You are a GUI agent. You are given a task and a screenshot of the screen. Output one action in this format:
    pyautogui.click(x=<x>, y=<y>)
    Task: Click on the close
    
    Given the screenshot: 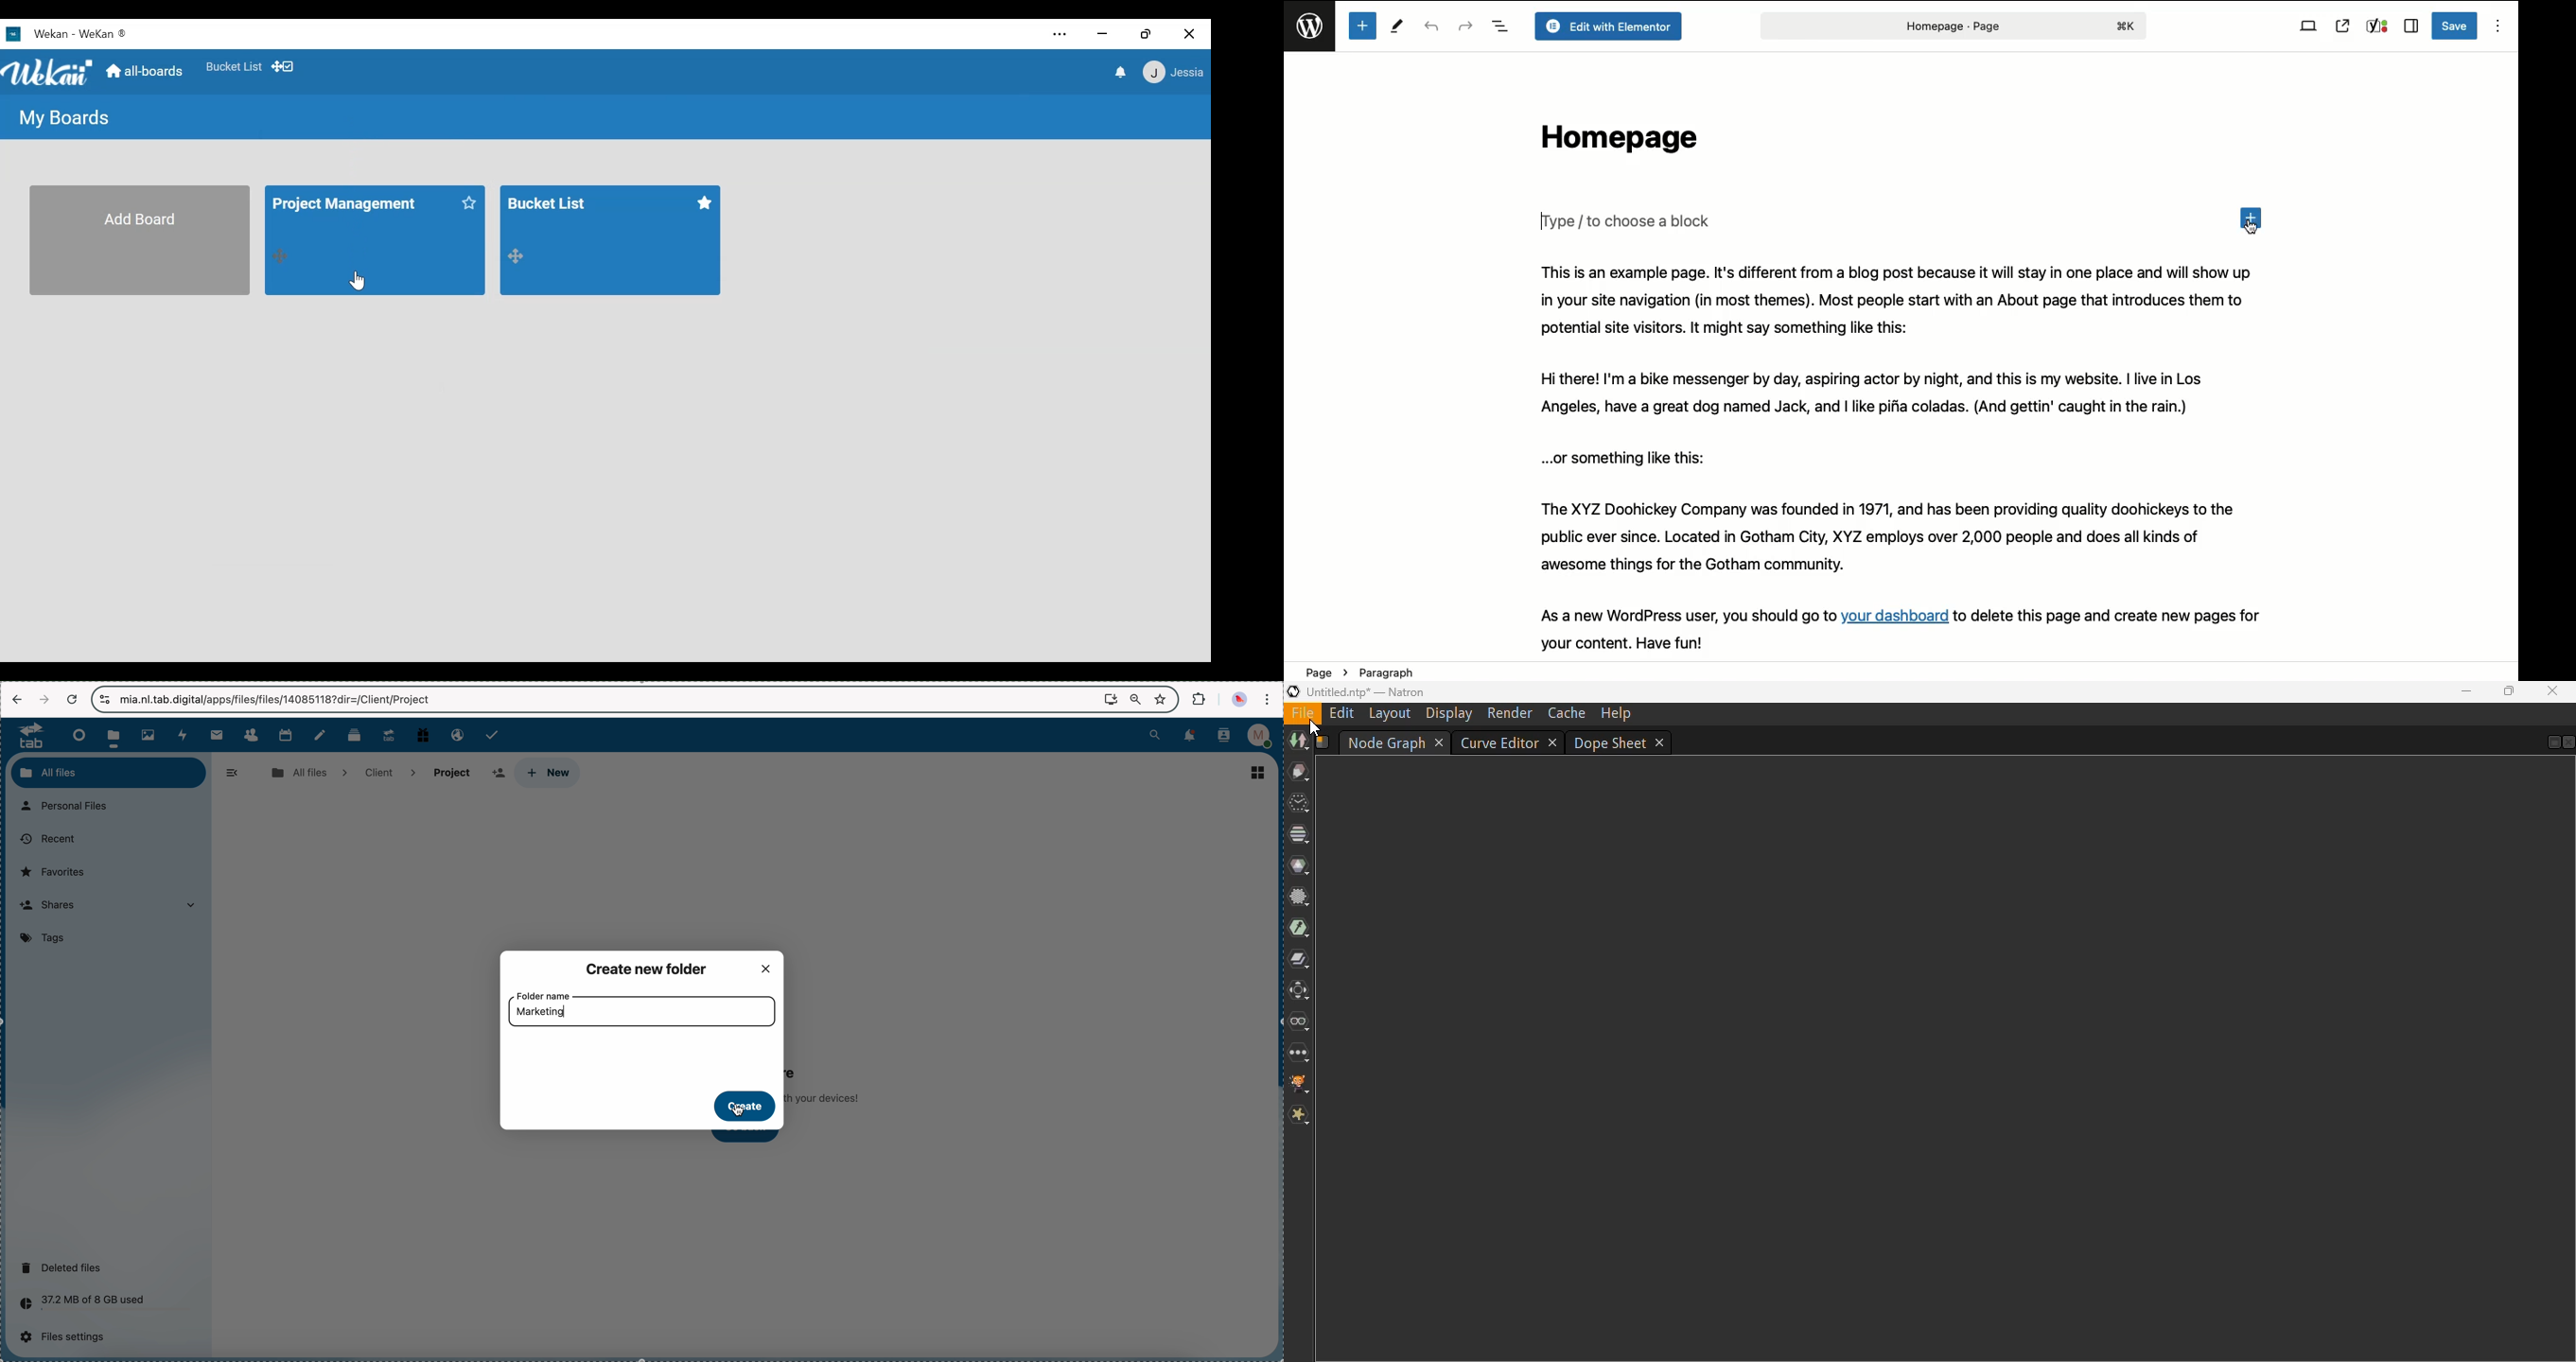 What is the action you would take?
    pyautogui.click(x=770, y=966)
    